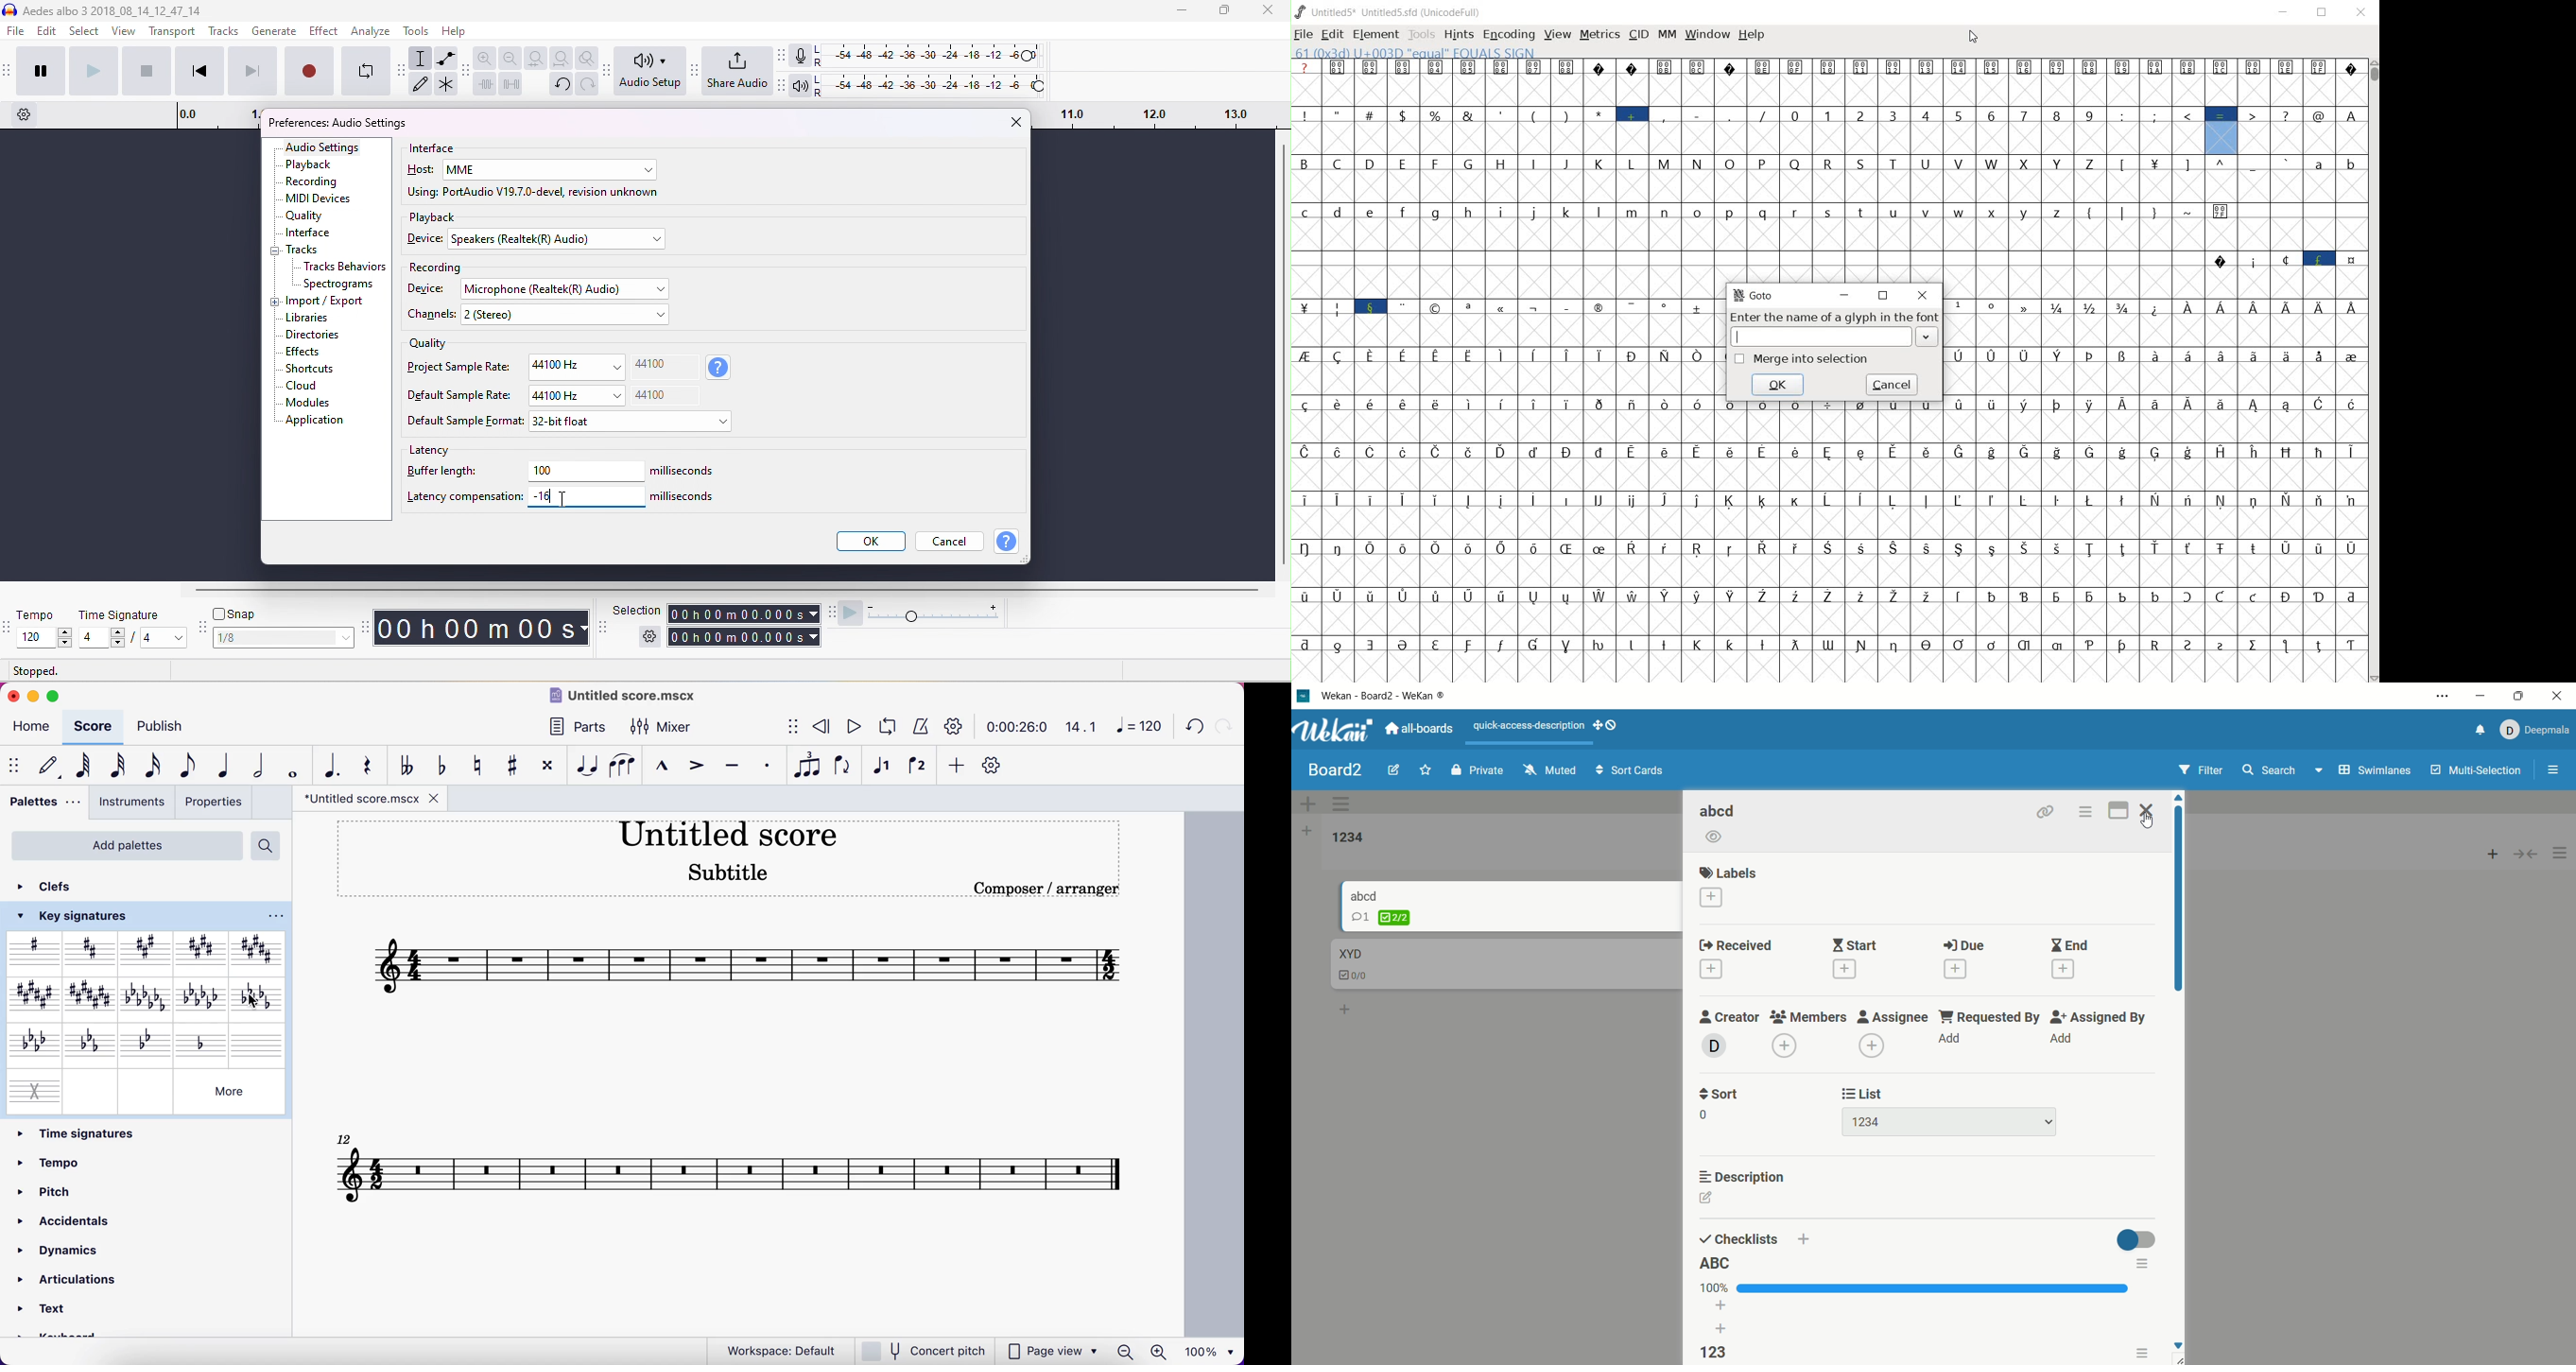  What do you see at coordinates (1946, 1107) in the screenshot?
I see `list` at bounding box center [1946, 1107].